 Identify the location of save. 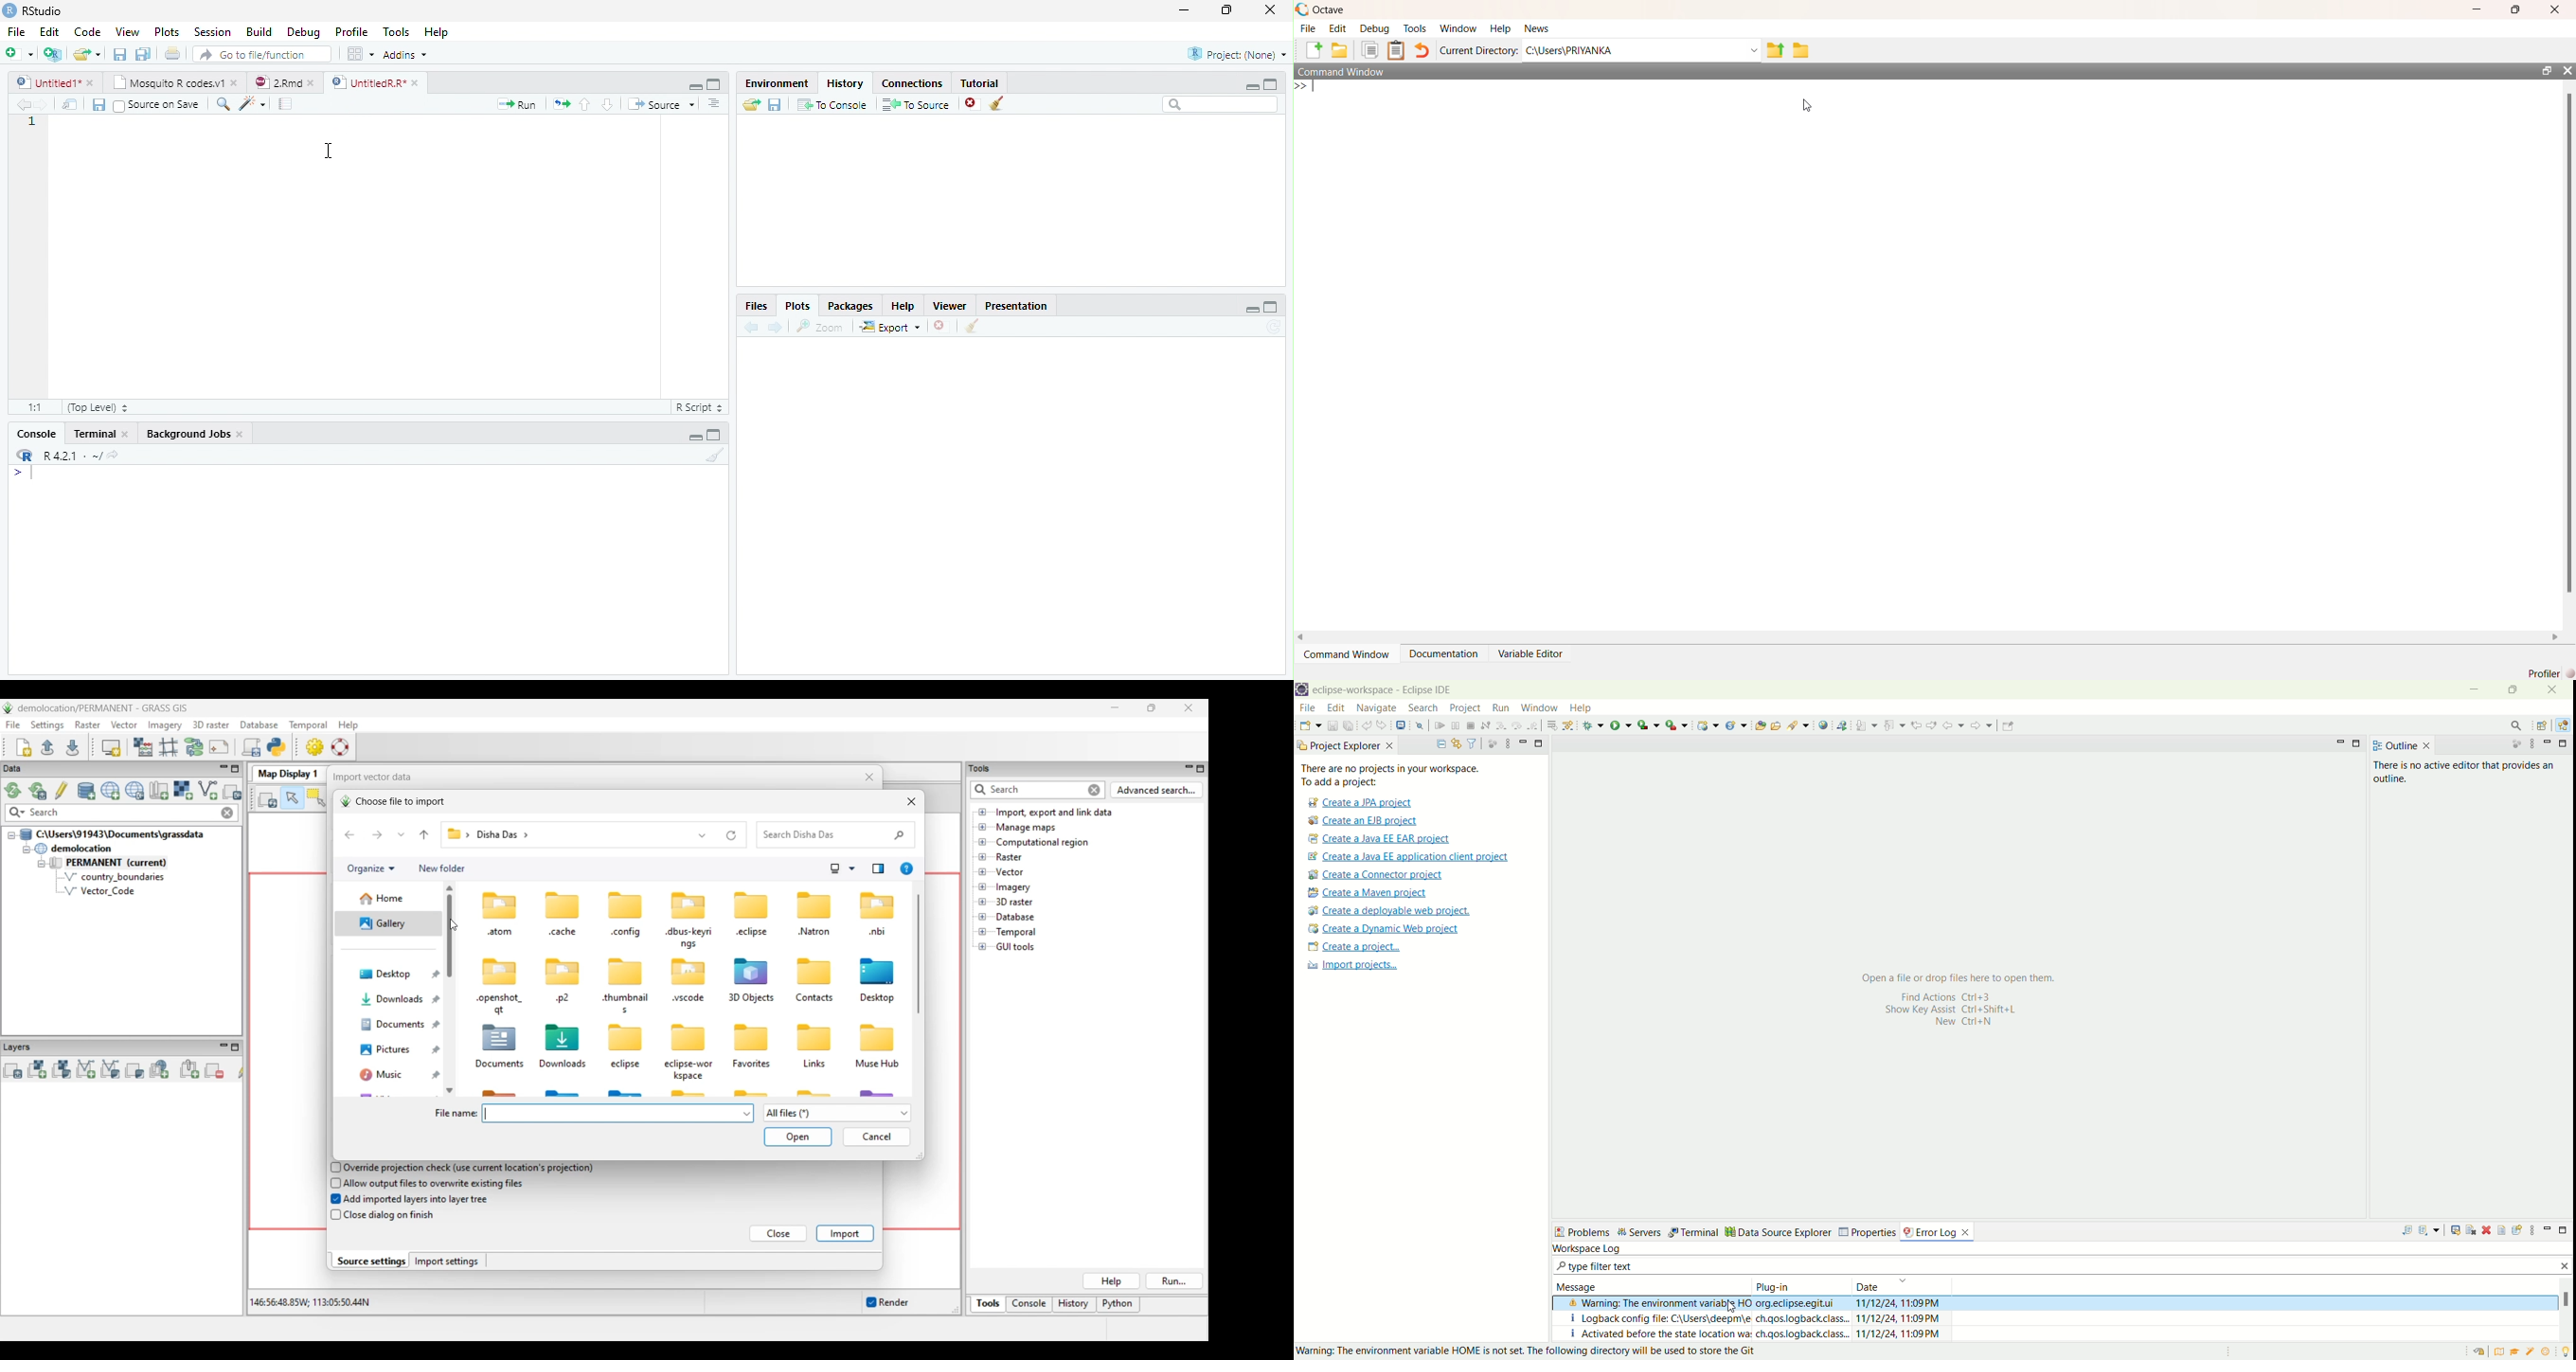
(1332, 725).